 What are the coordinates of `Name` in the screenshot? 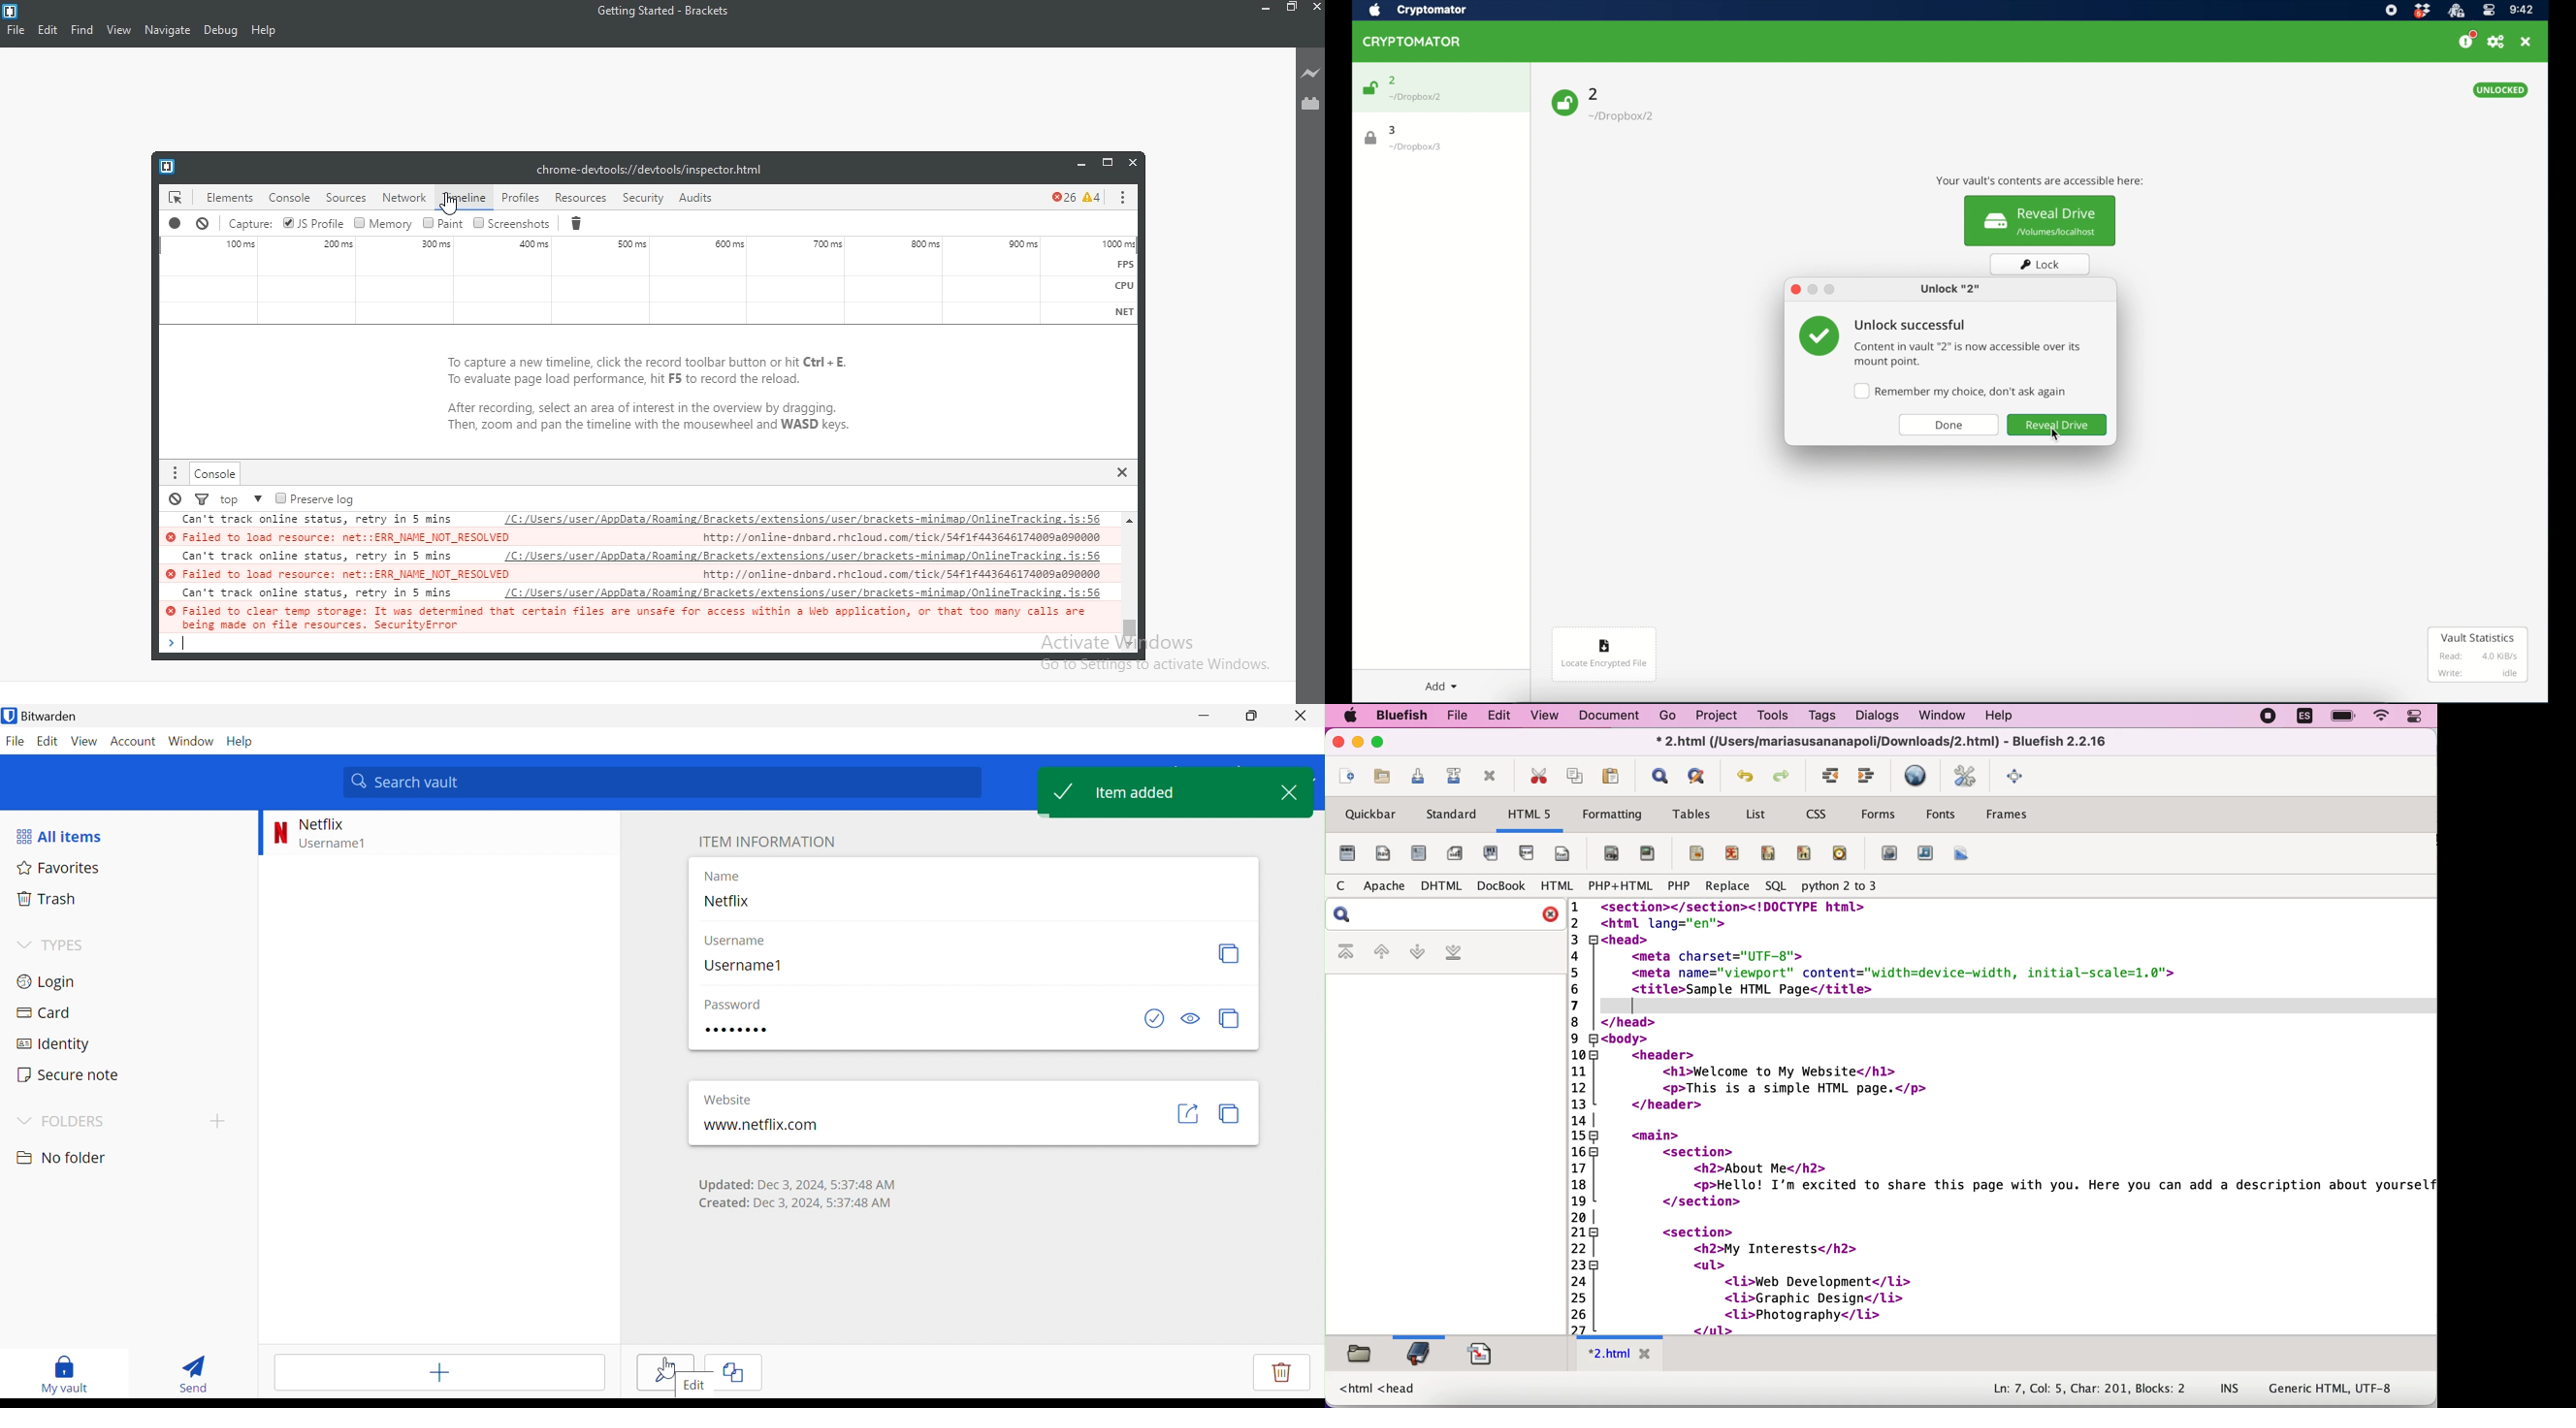 It's located at (722, 875).